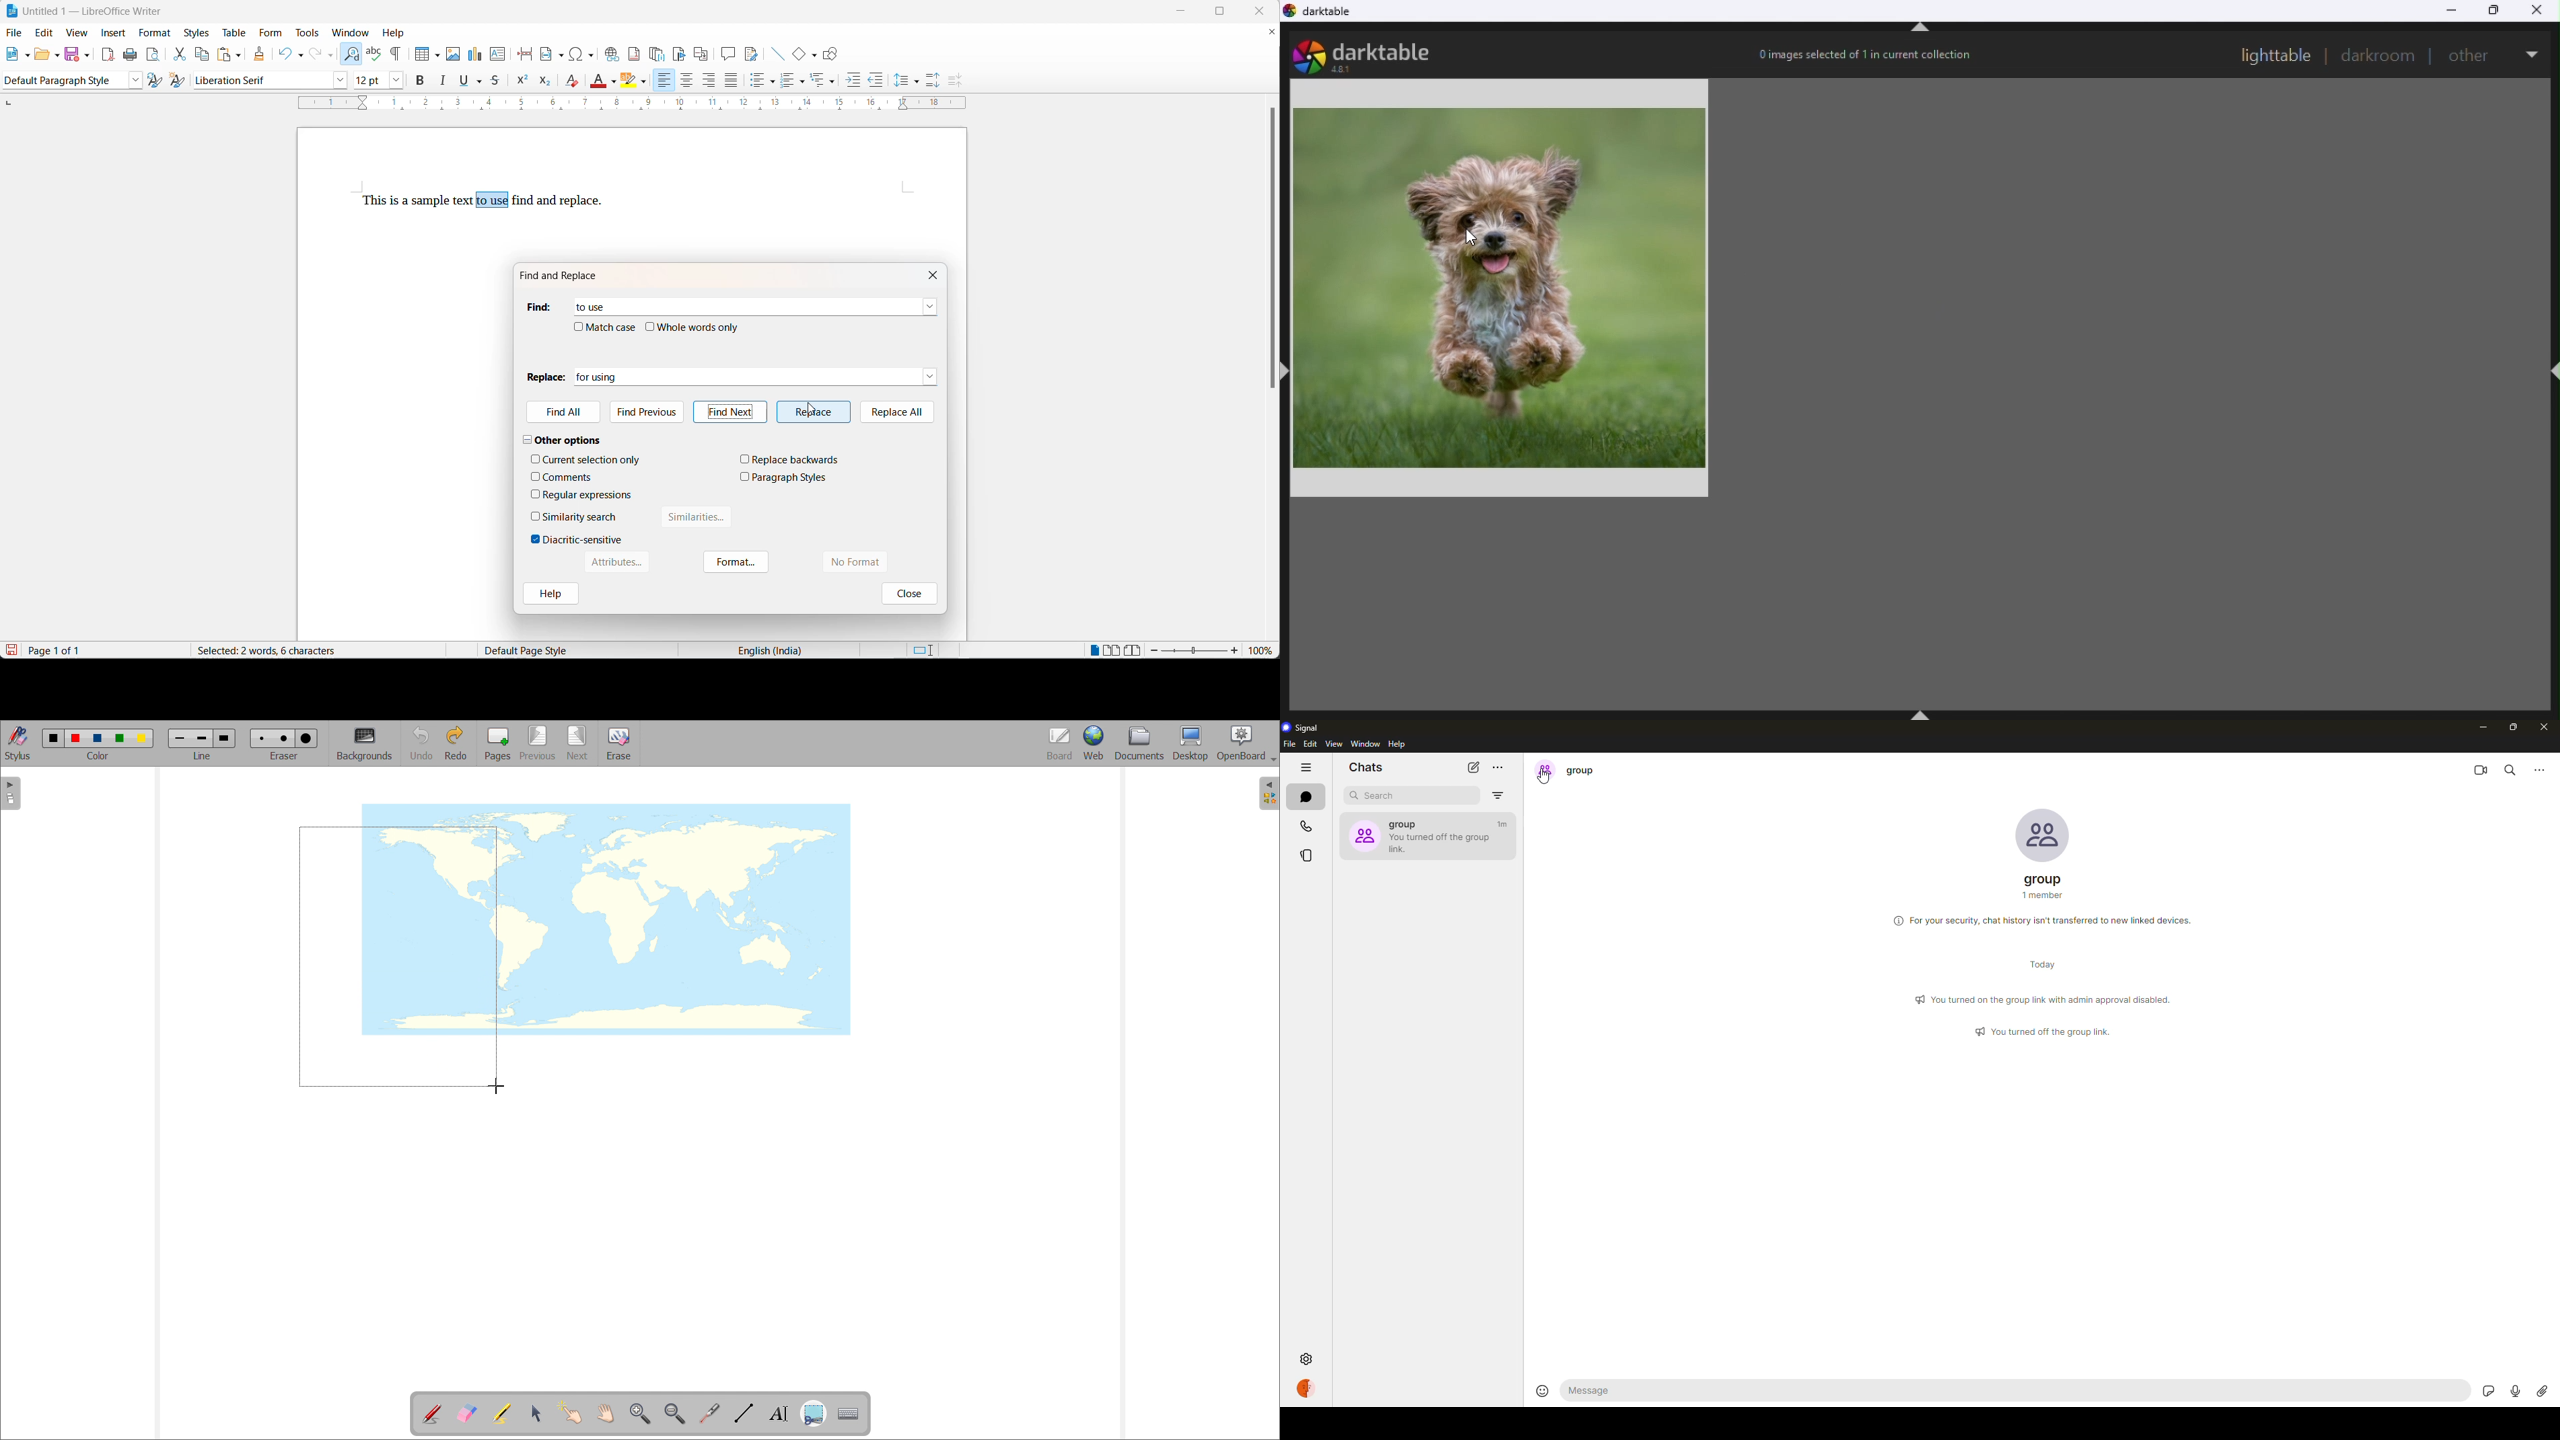 Image resolution: width=2576 pixels, height=1456 pixels. What do you see at coordinates (353, 32) in the screenshot?
I see `window` at bounding box center [353, 32].